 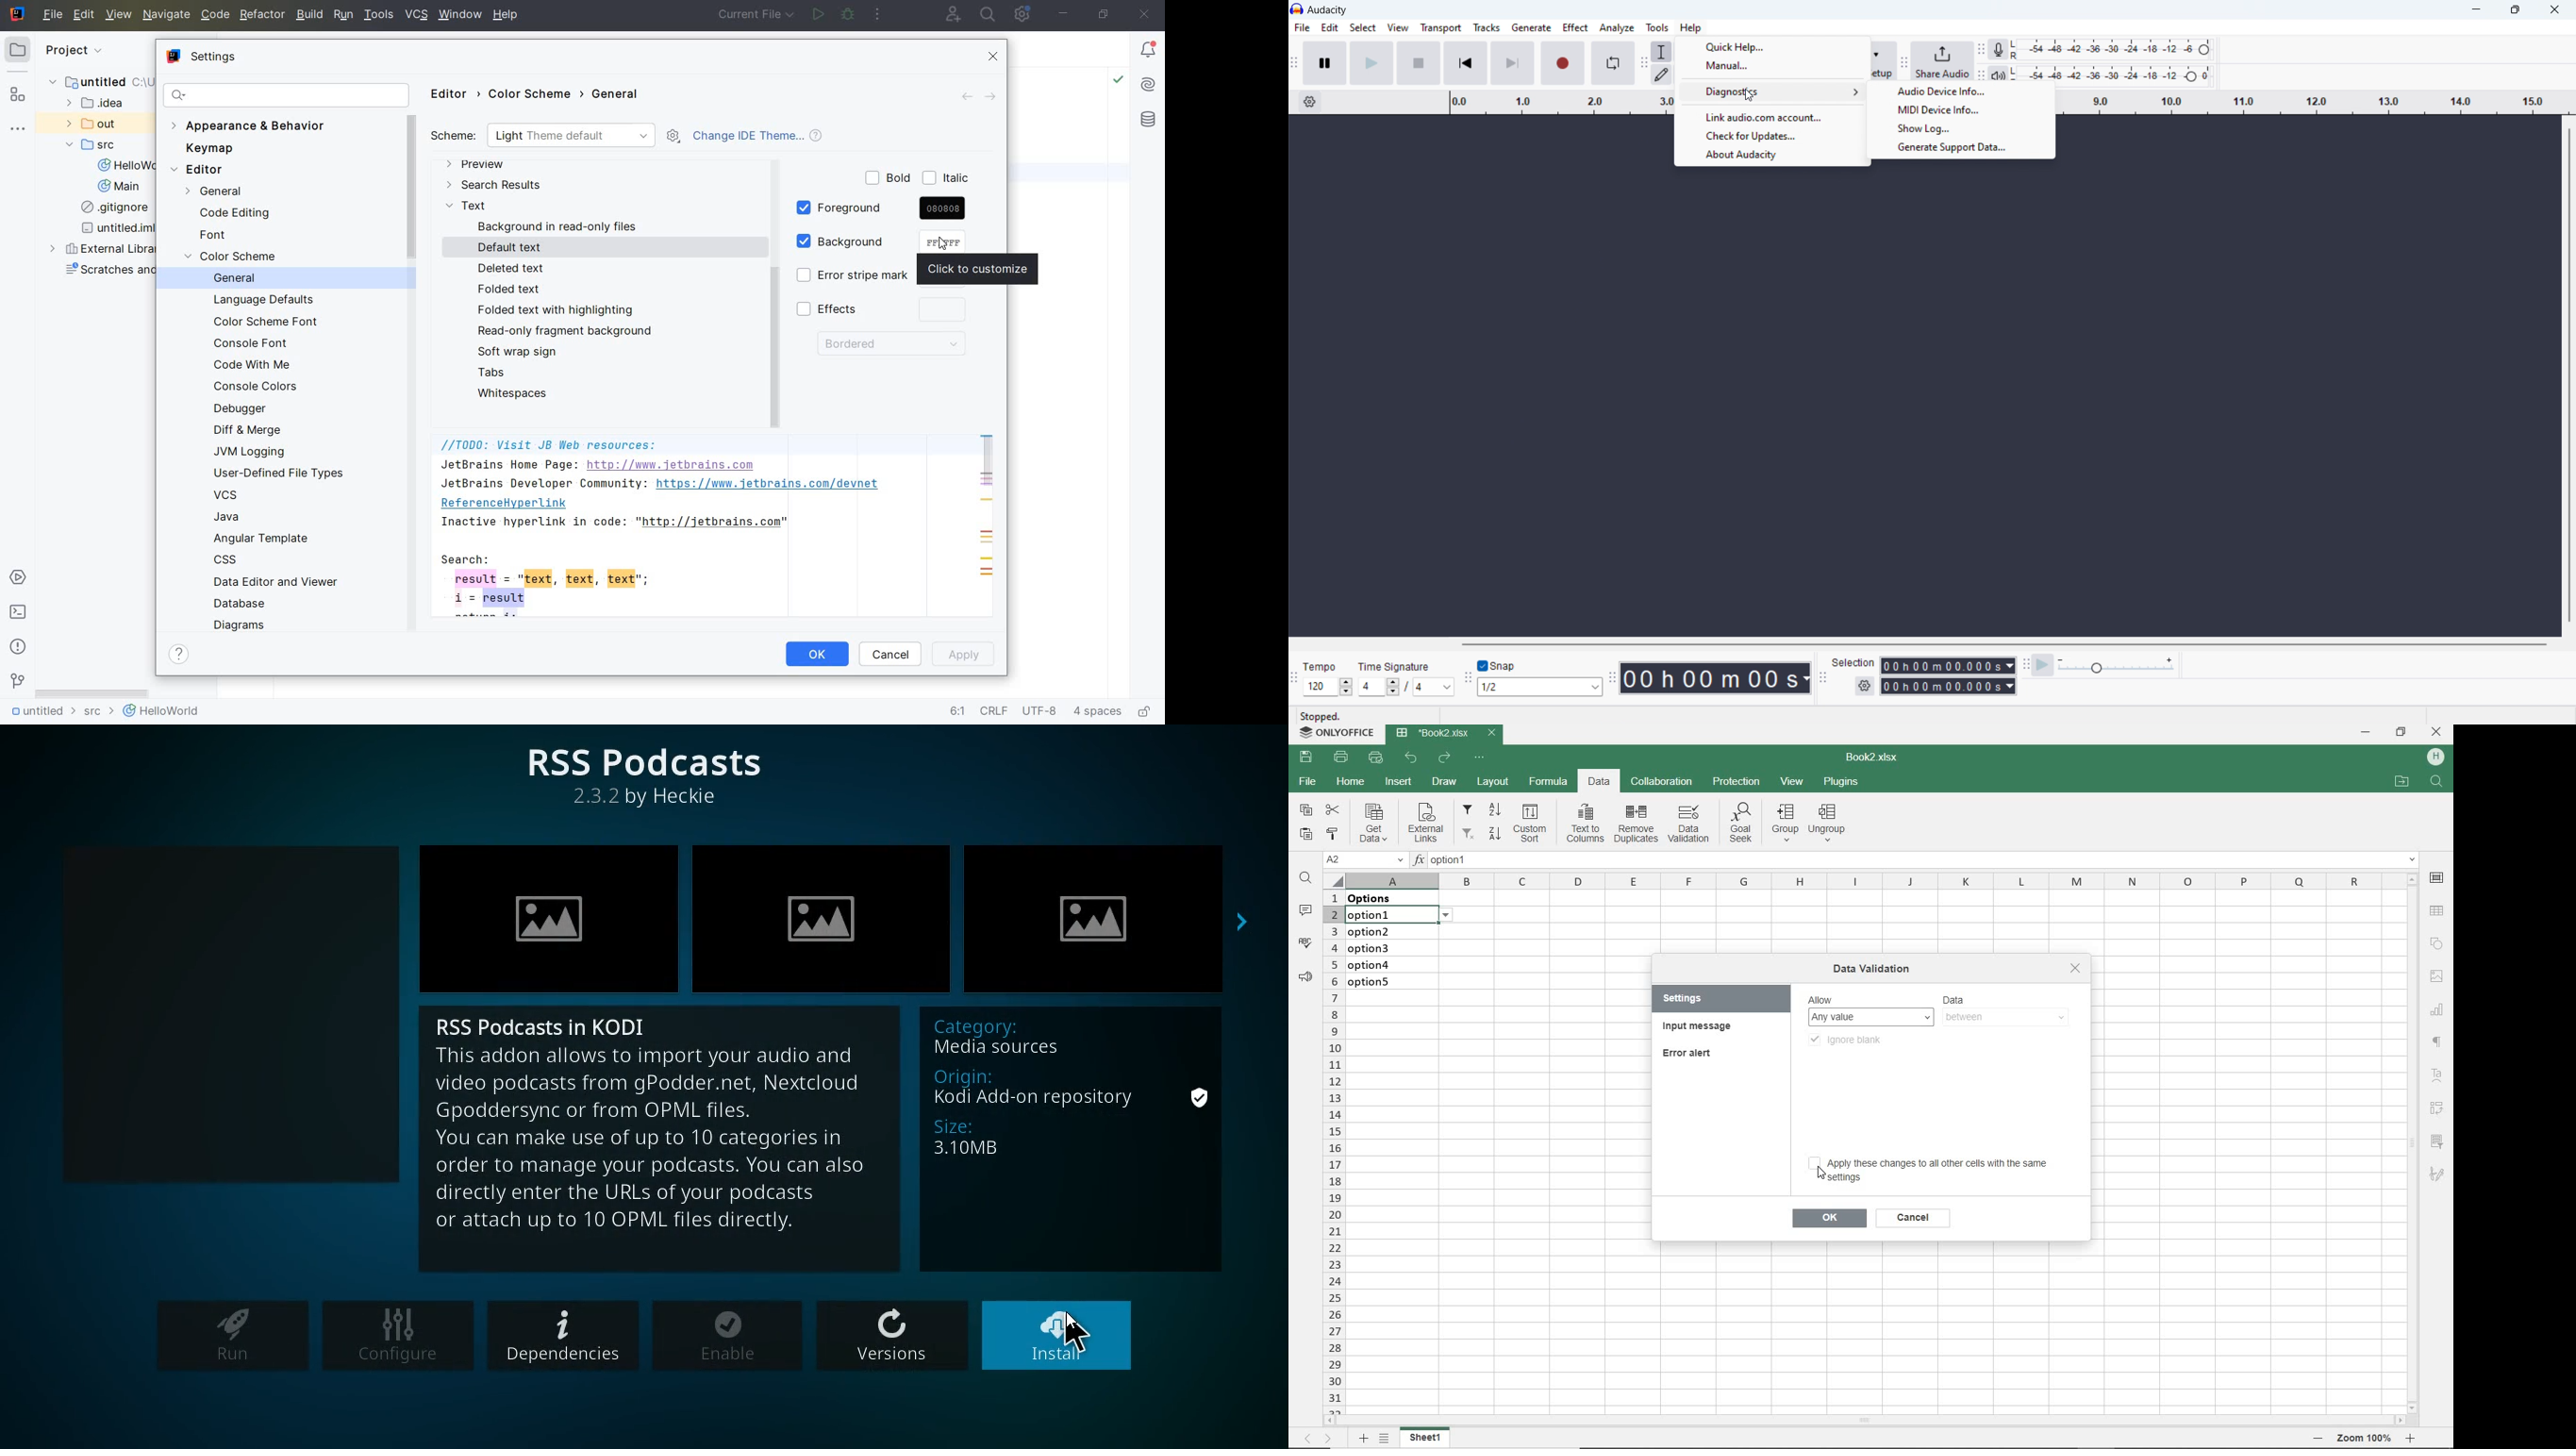 What do you see at coordinates (213, 149) in the screenshot?
I see `KEYMAP` at bounding box center [213, 149].